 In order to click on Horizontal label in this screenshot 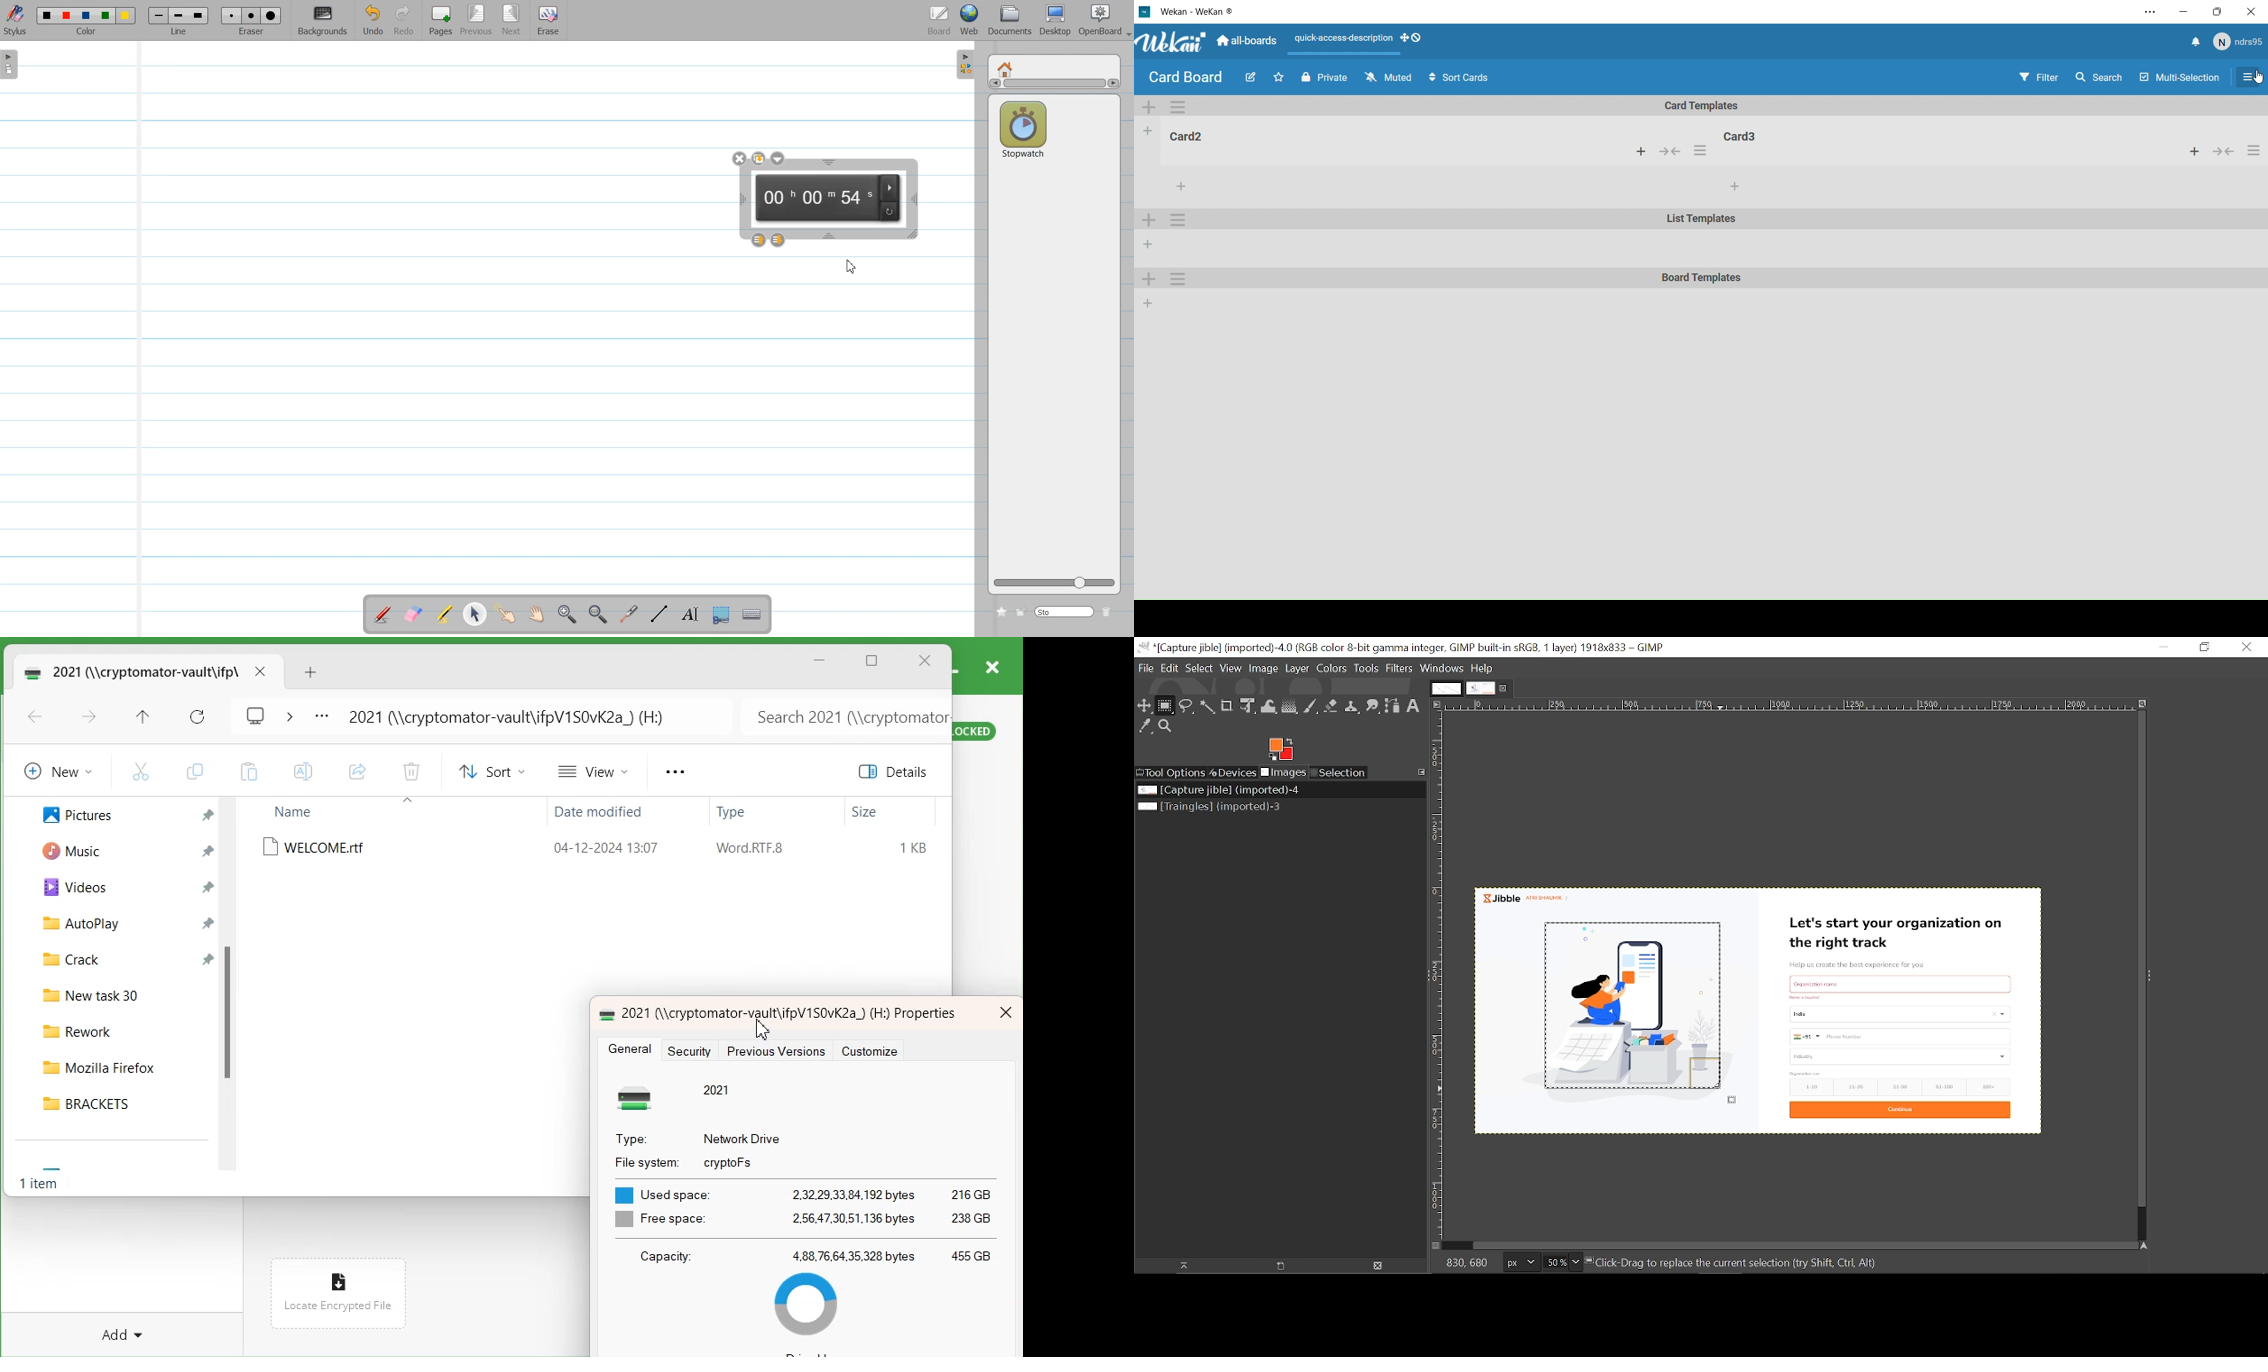, I will do `click(1707, 705)`.